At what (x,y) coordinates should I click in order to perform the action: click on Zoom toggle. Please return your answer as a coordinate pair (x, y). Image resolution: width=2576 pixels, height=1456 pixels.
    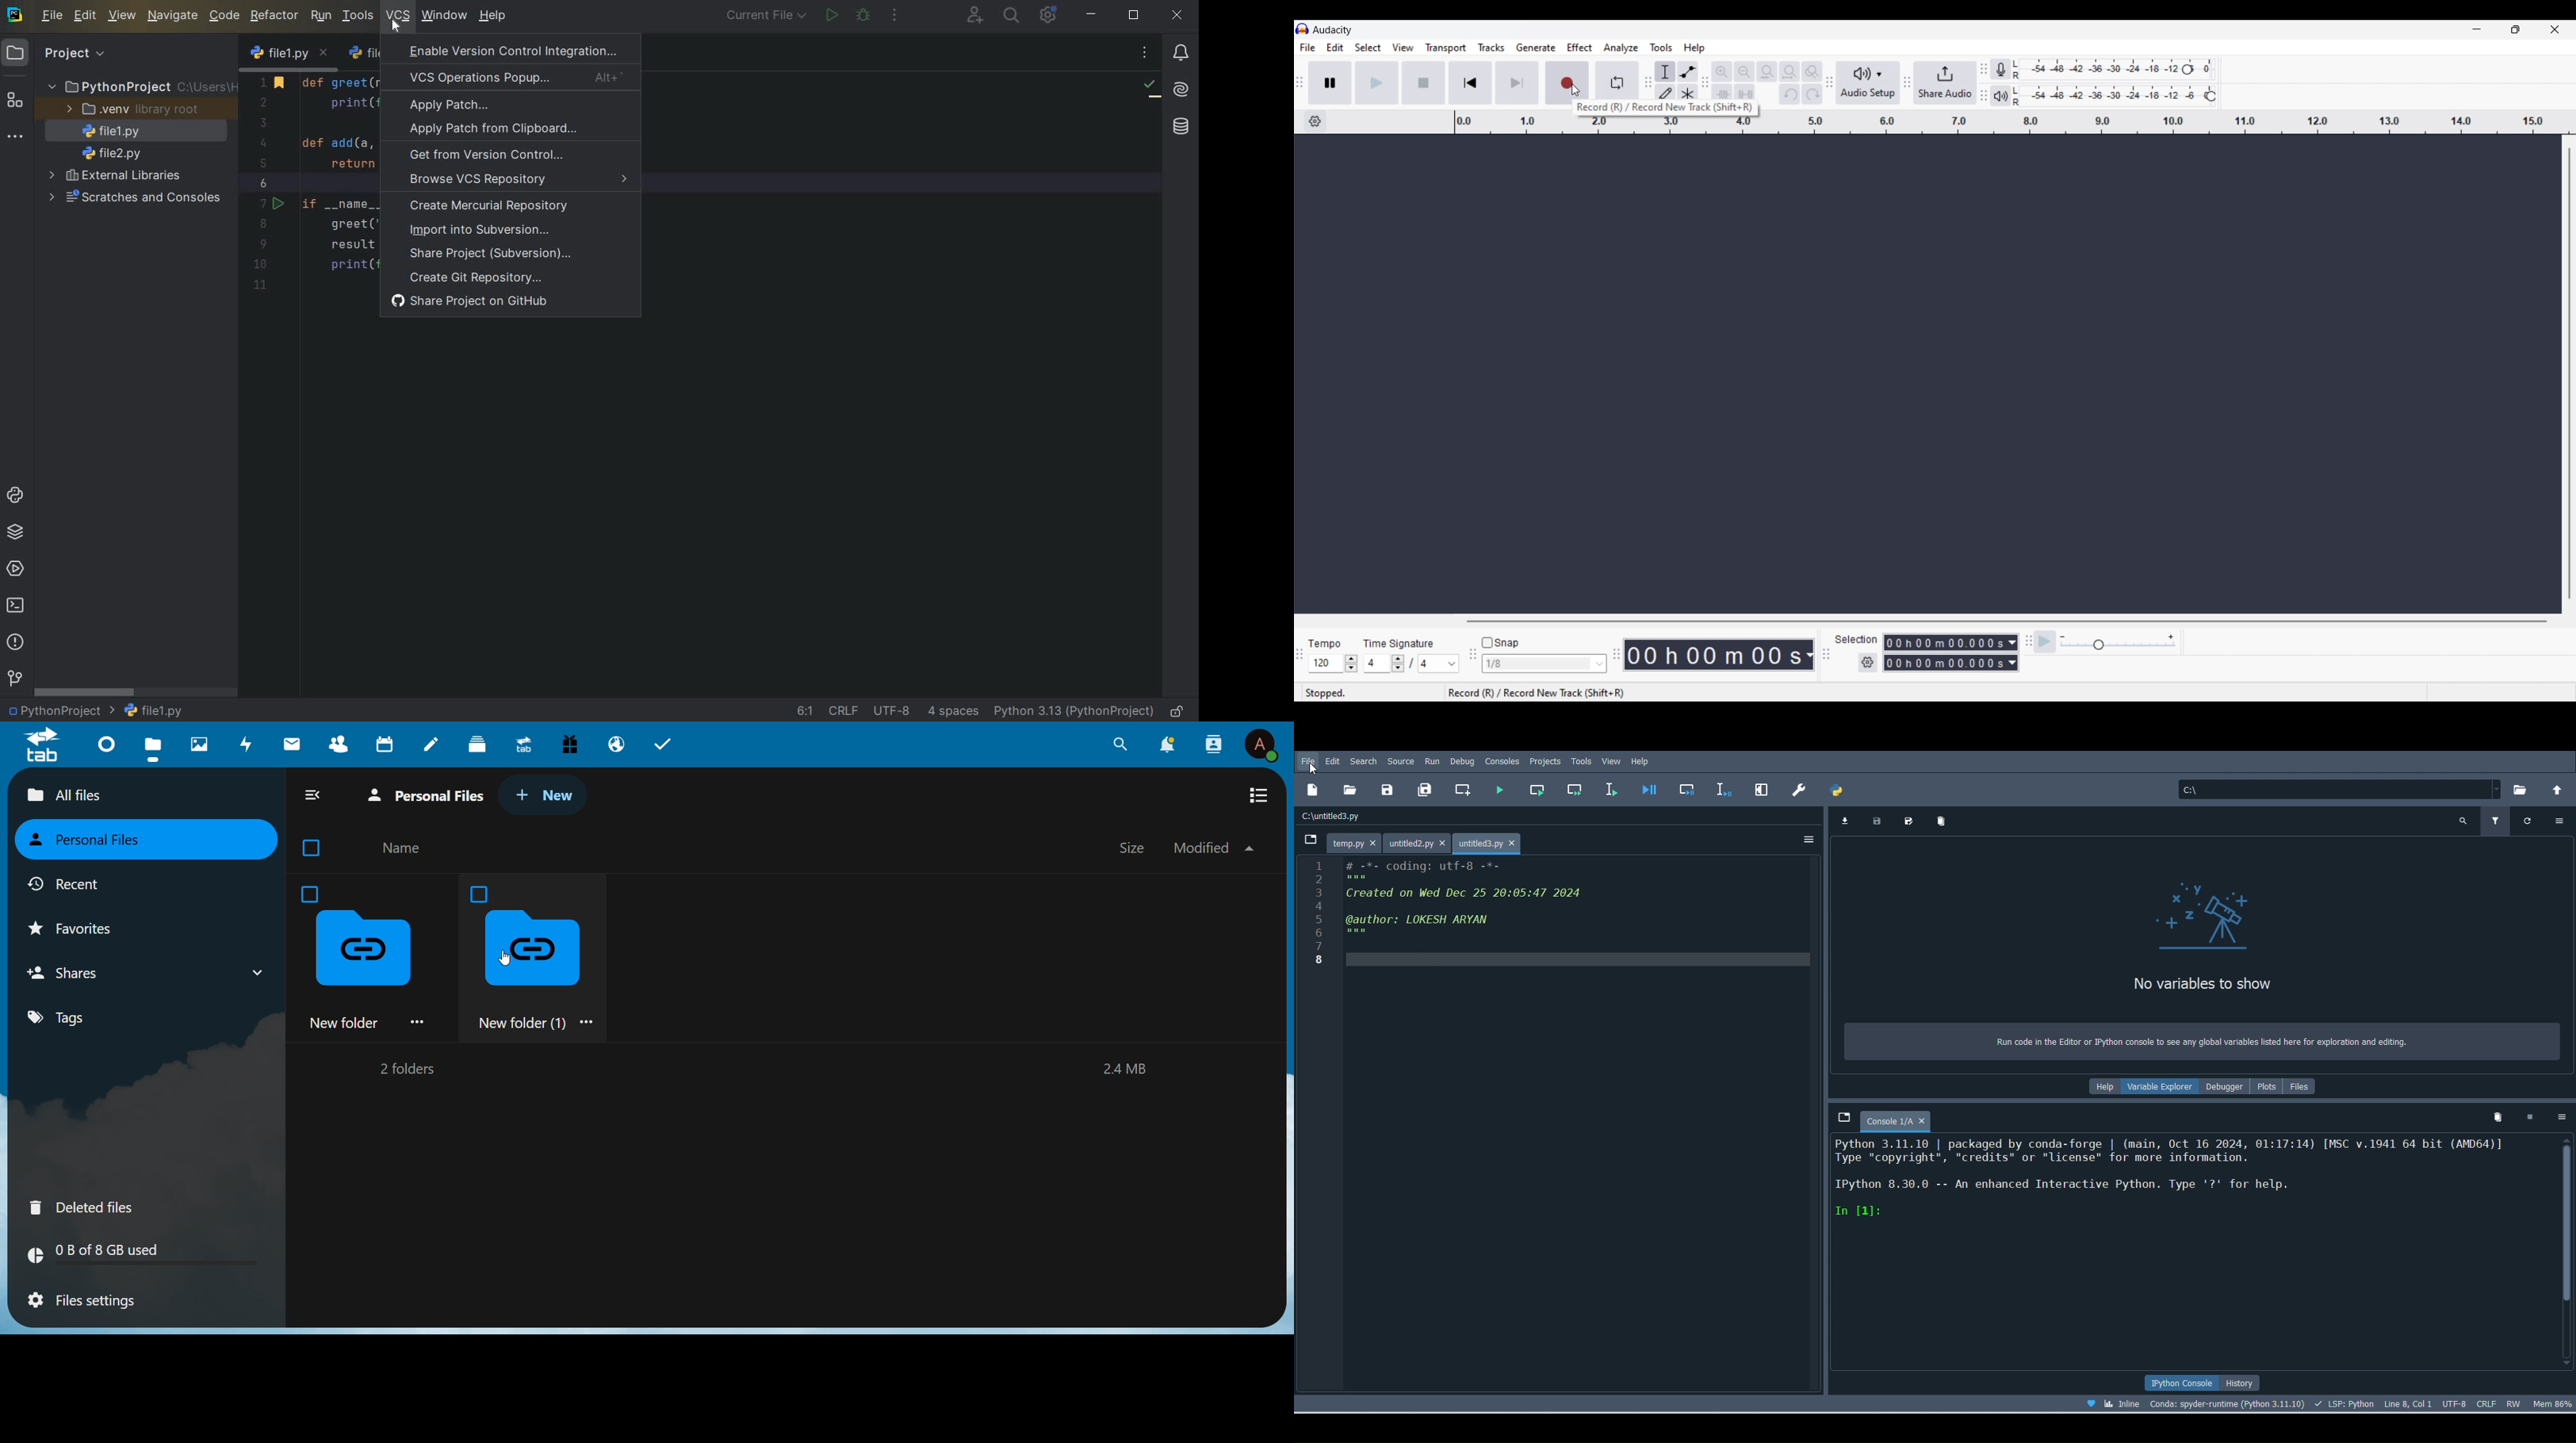
    Looking at the image, I should click on (1812, 71).